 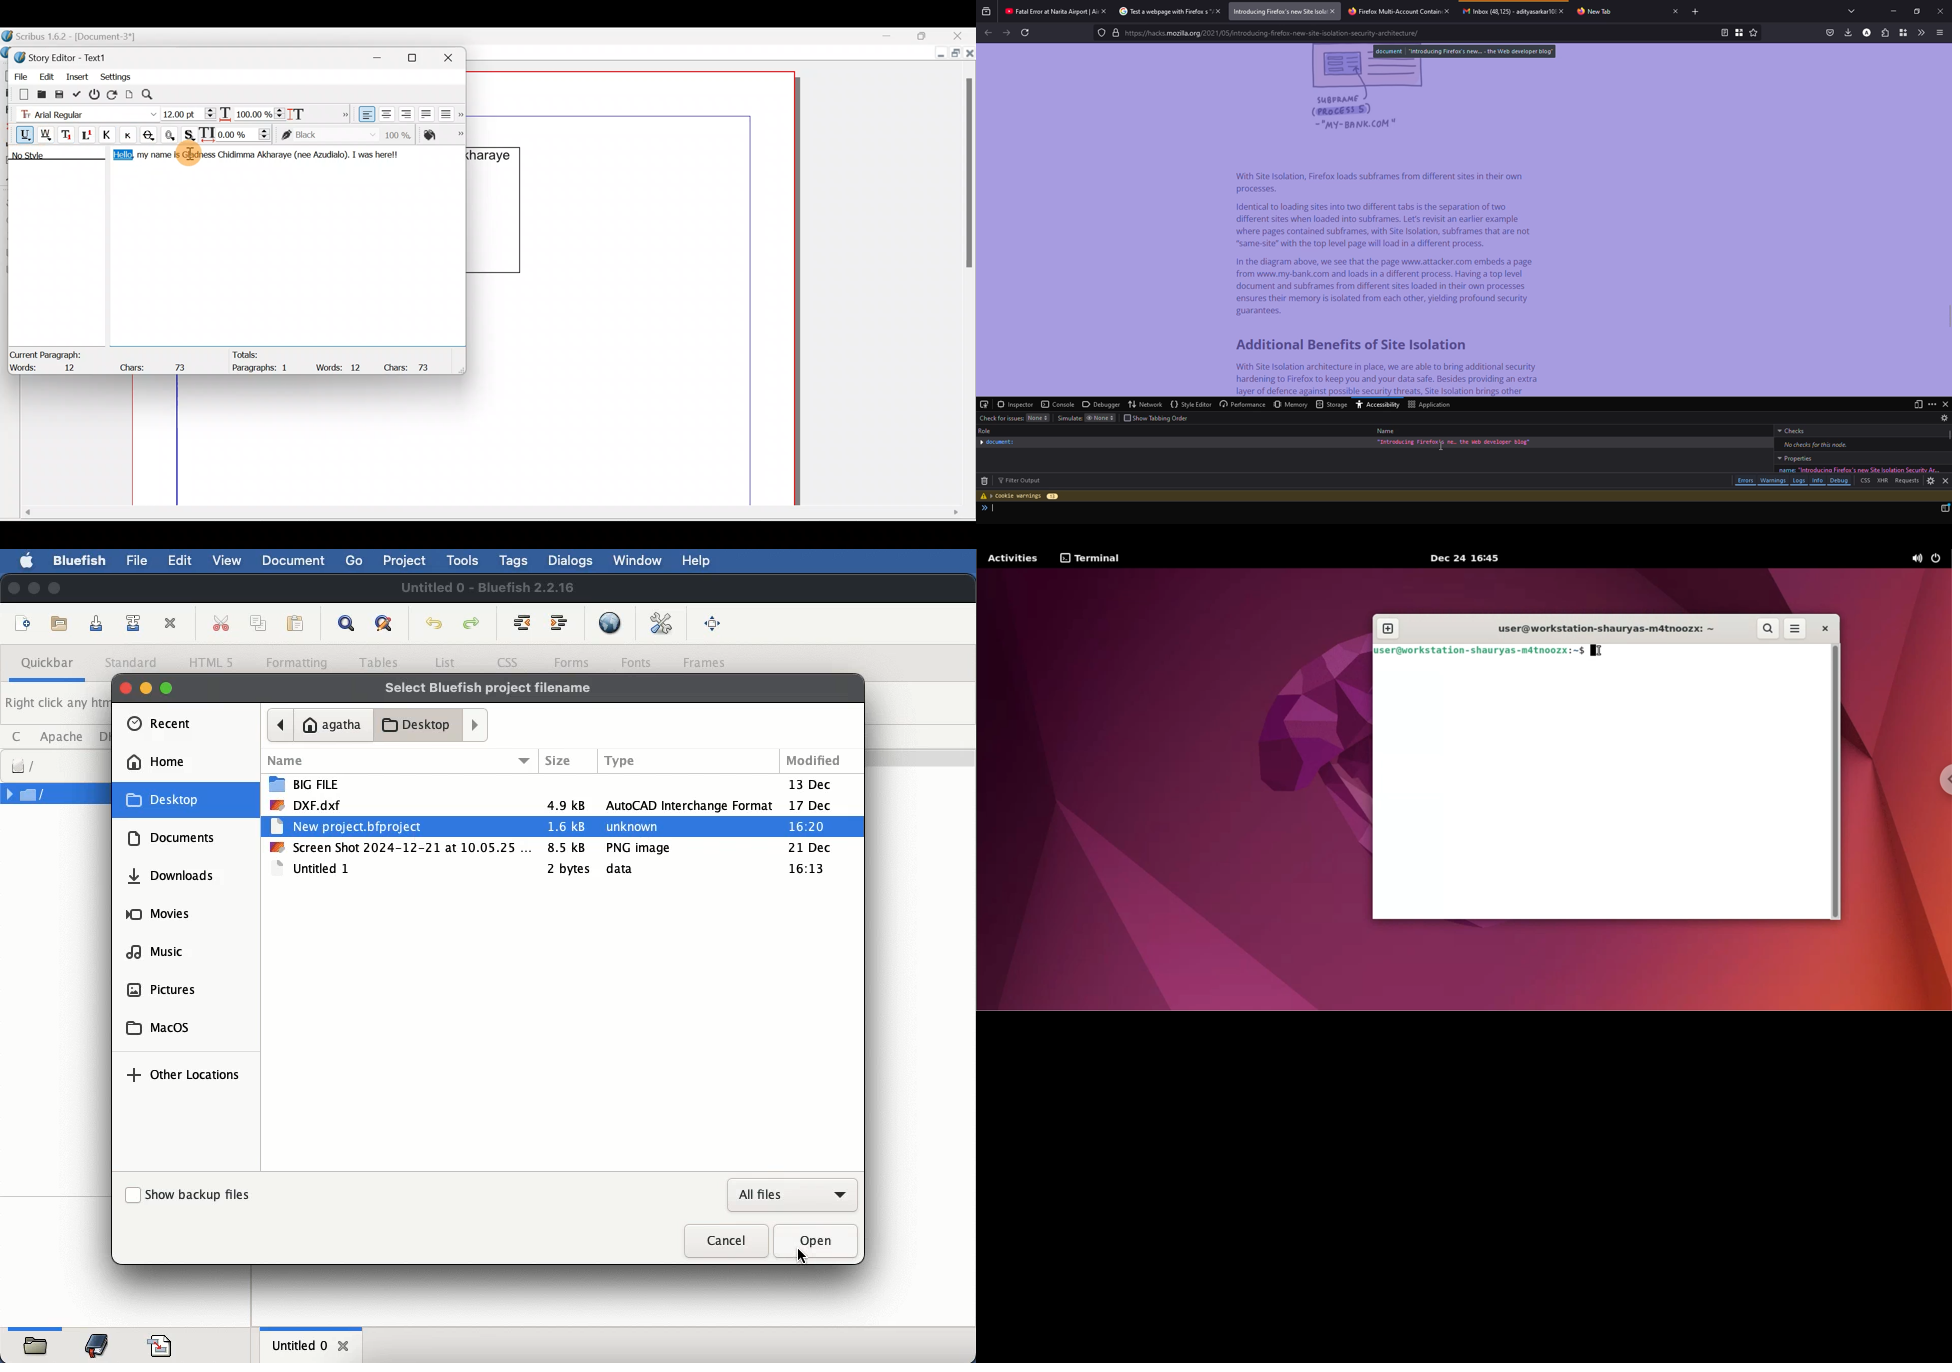 I want to click on 4.9kb, so click(x=564, y=800).